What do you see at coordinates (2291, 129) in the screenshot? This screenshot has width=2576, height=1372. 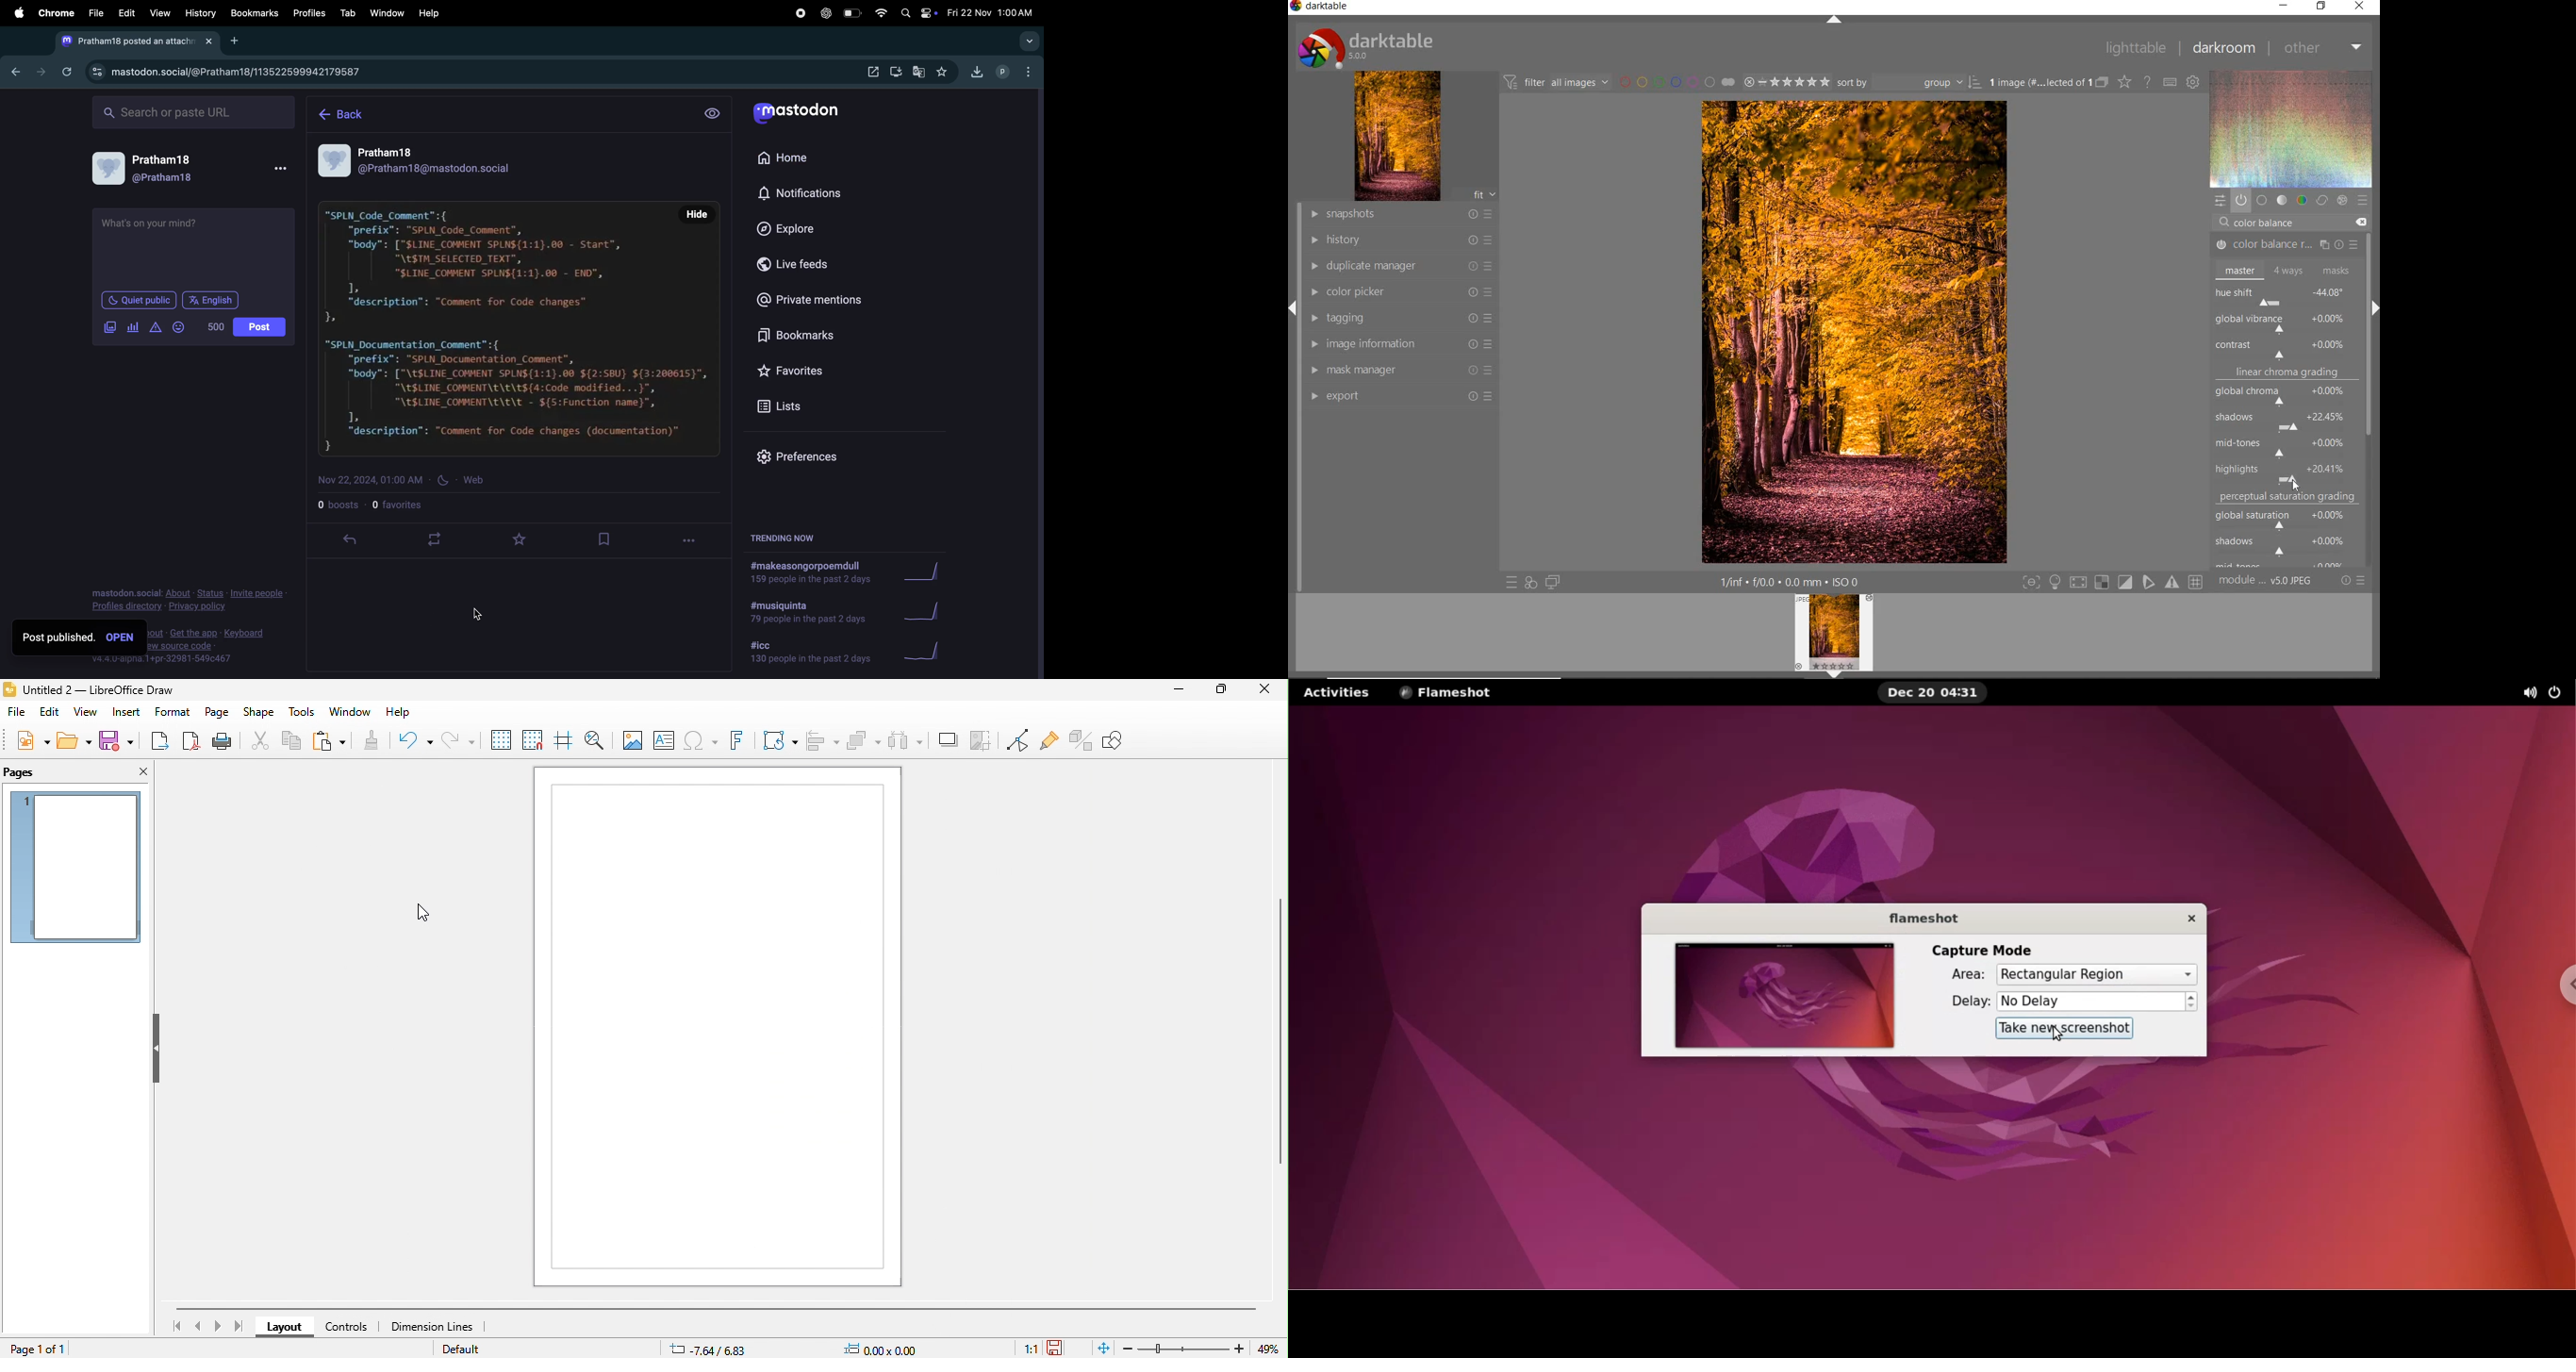 I see `wave form` at bounding box center [2291, 129].